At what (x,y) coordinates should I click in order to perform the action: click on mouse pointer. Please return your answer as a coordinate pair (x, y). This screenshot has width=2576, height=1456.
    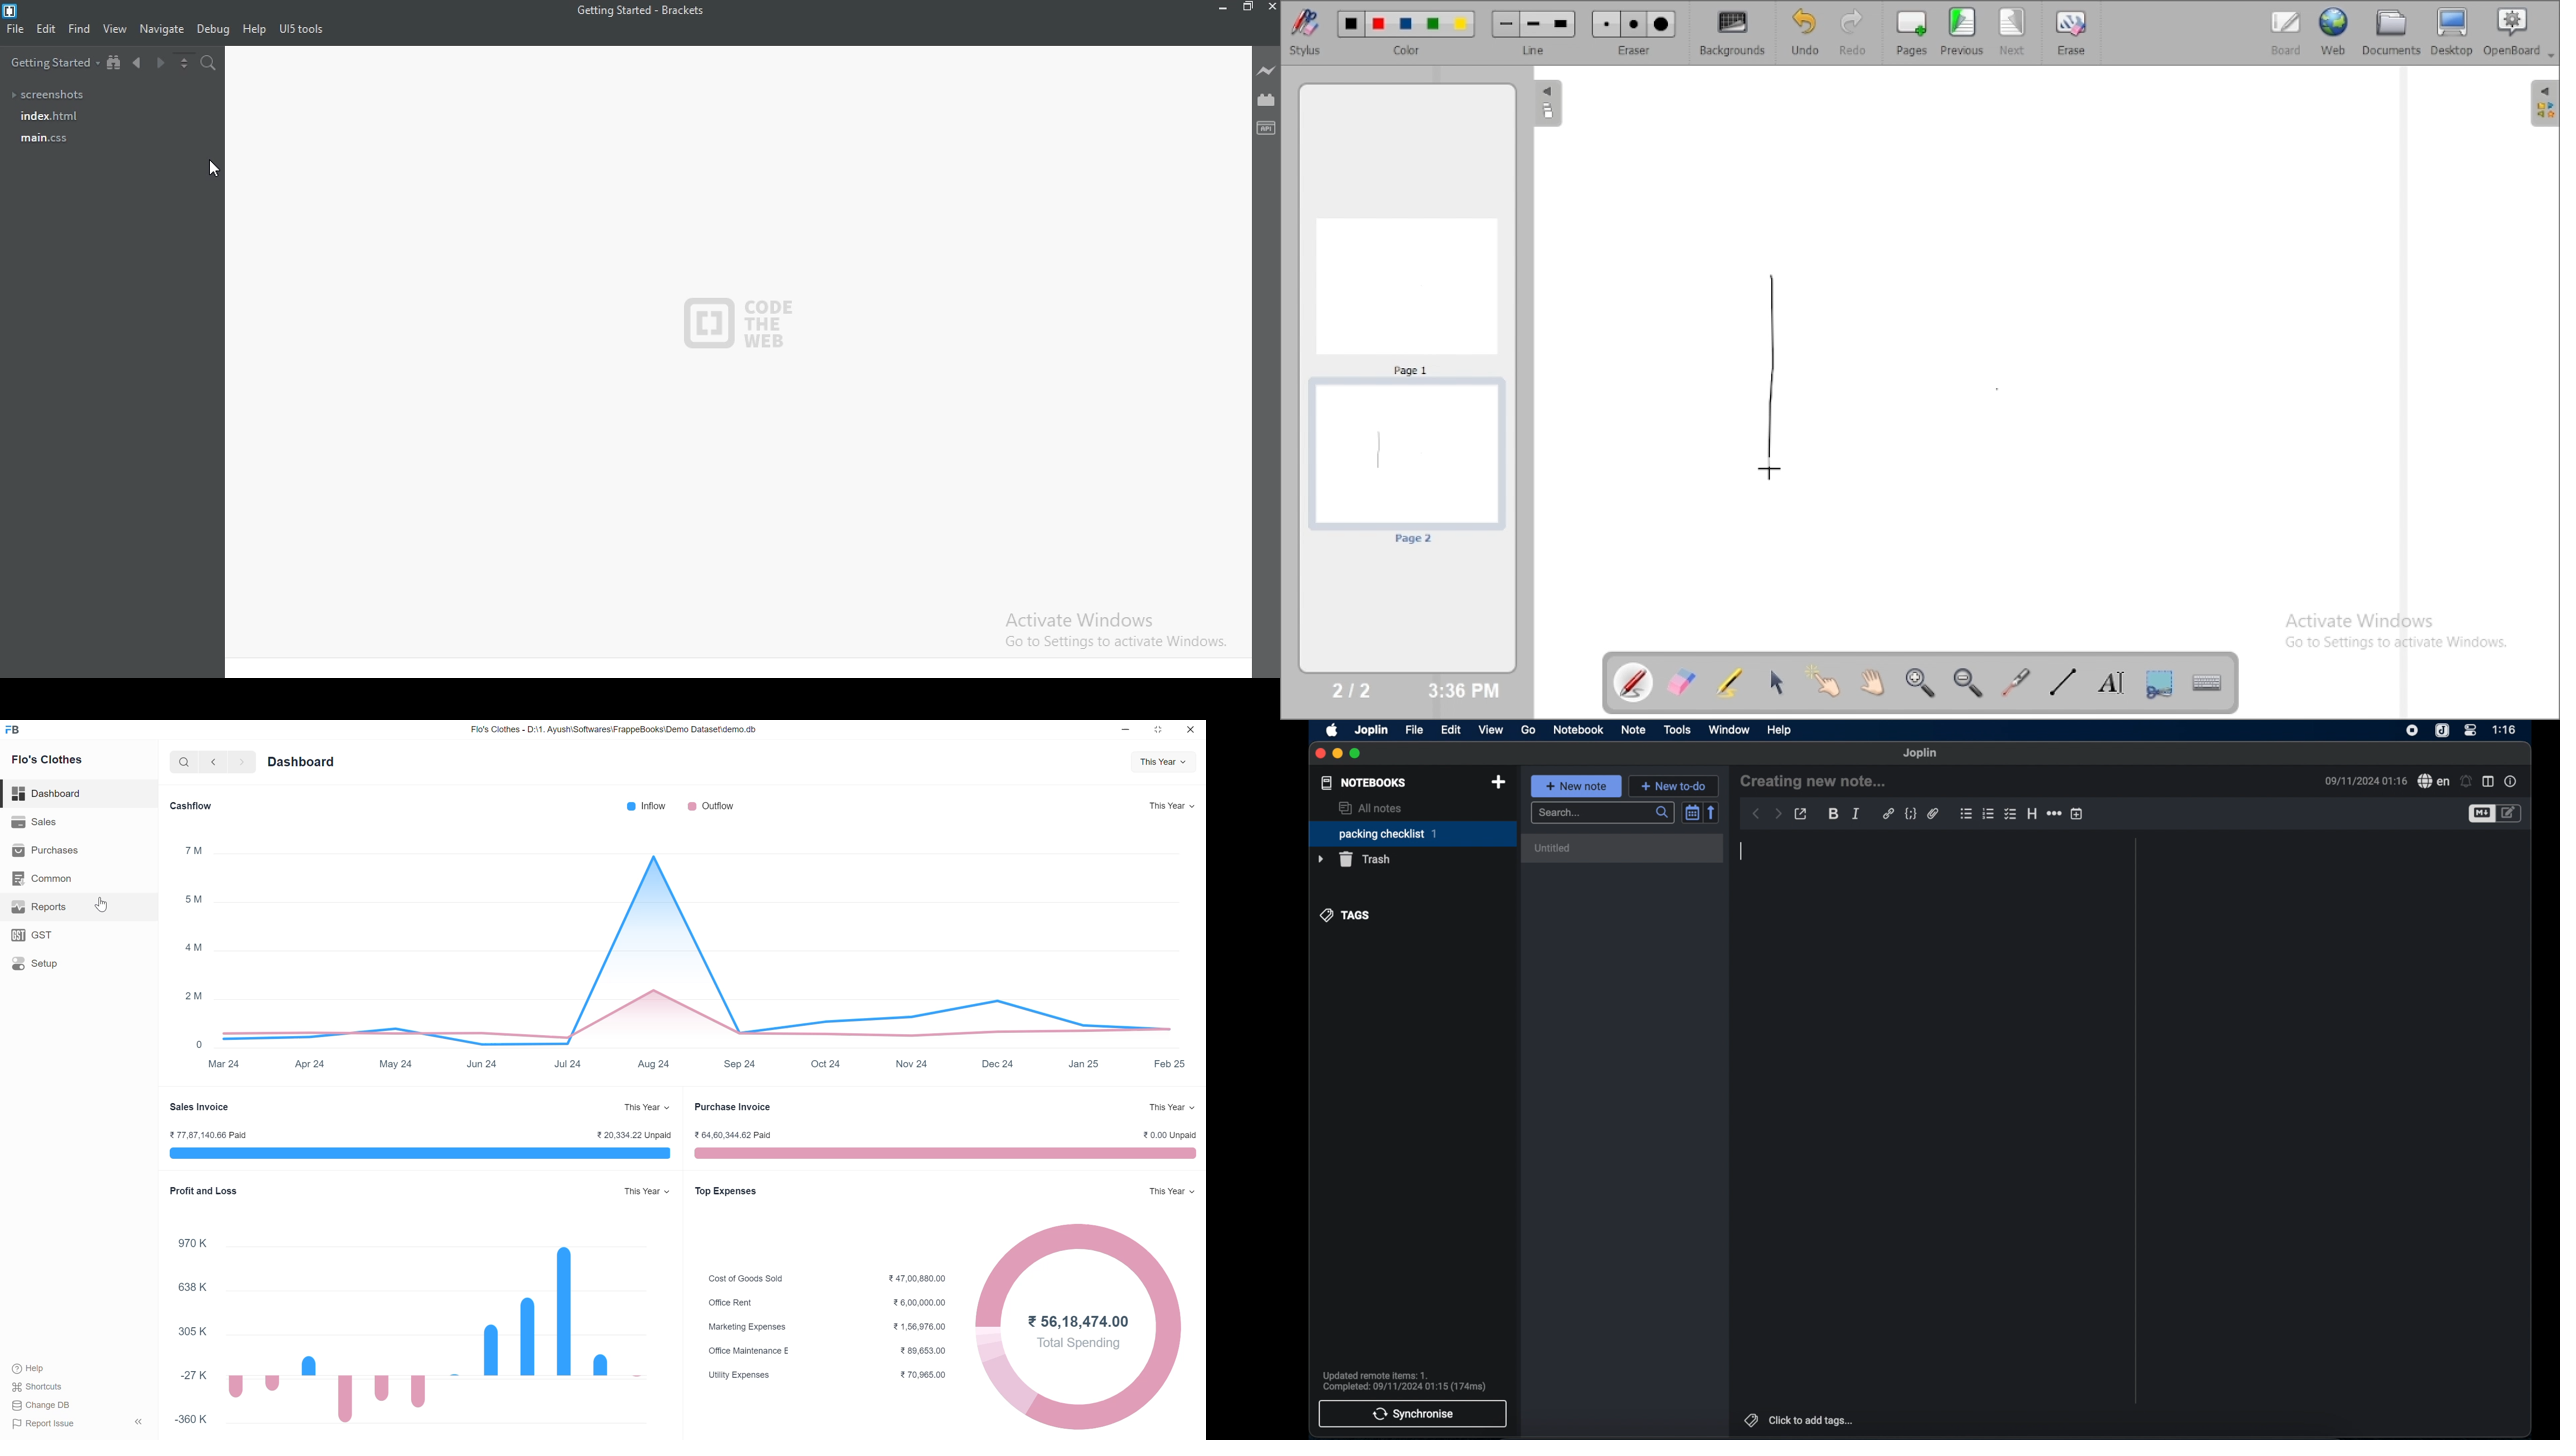
    Looking at the image, I should click on (102, 906).